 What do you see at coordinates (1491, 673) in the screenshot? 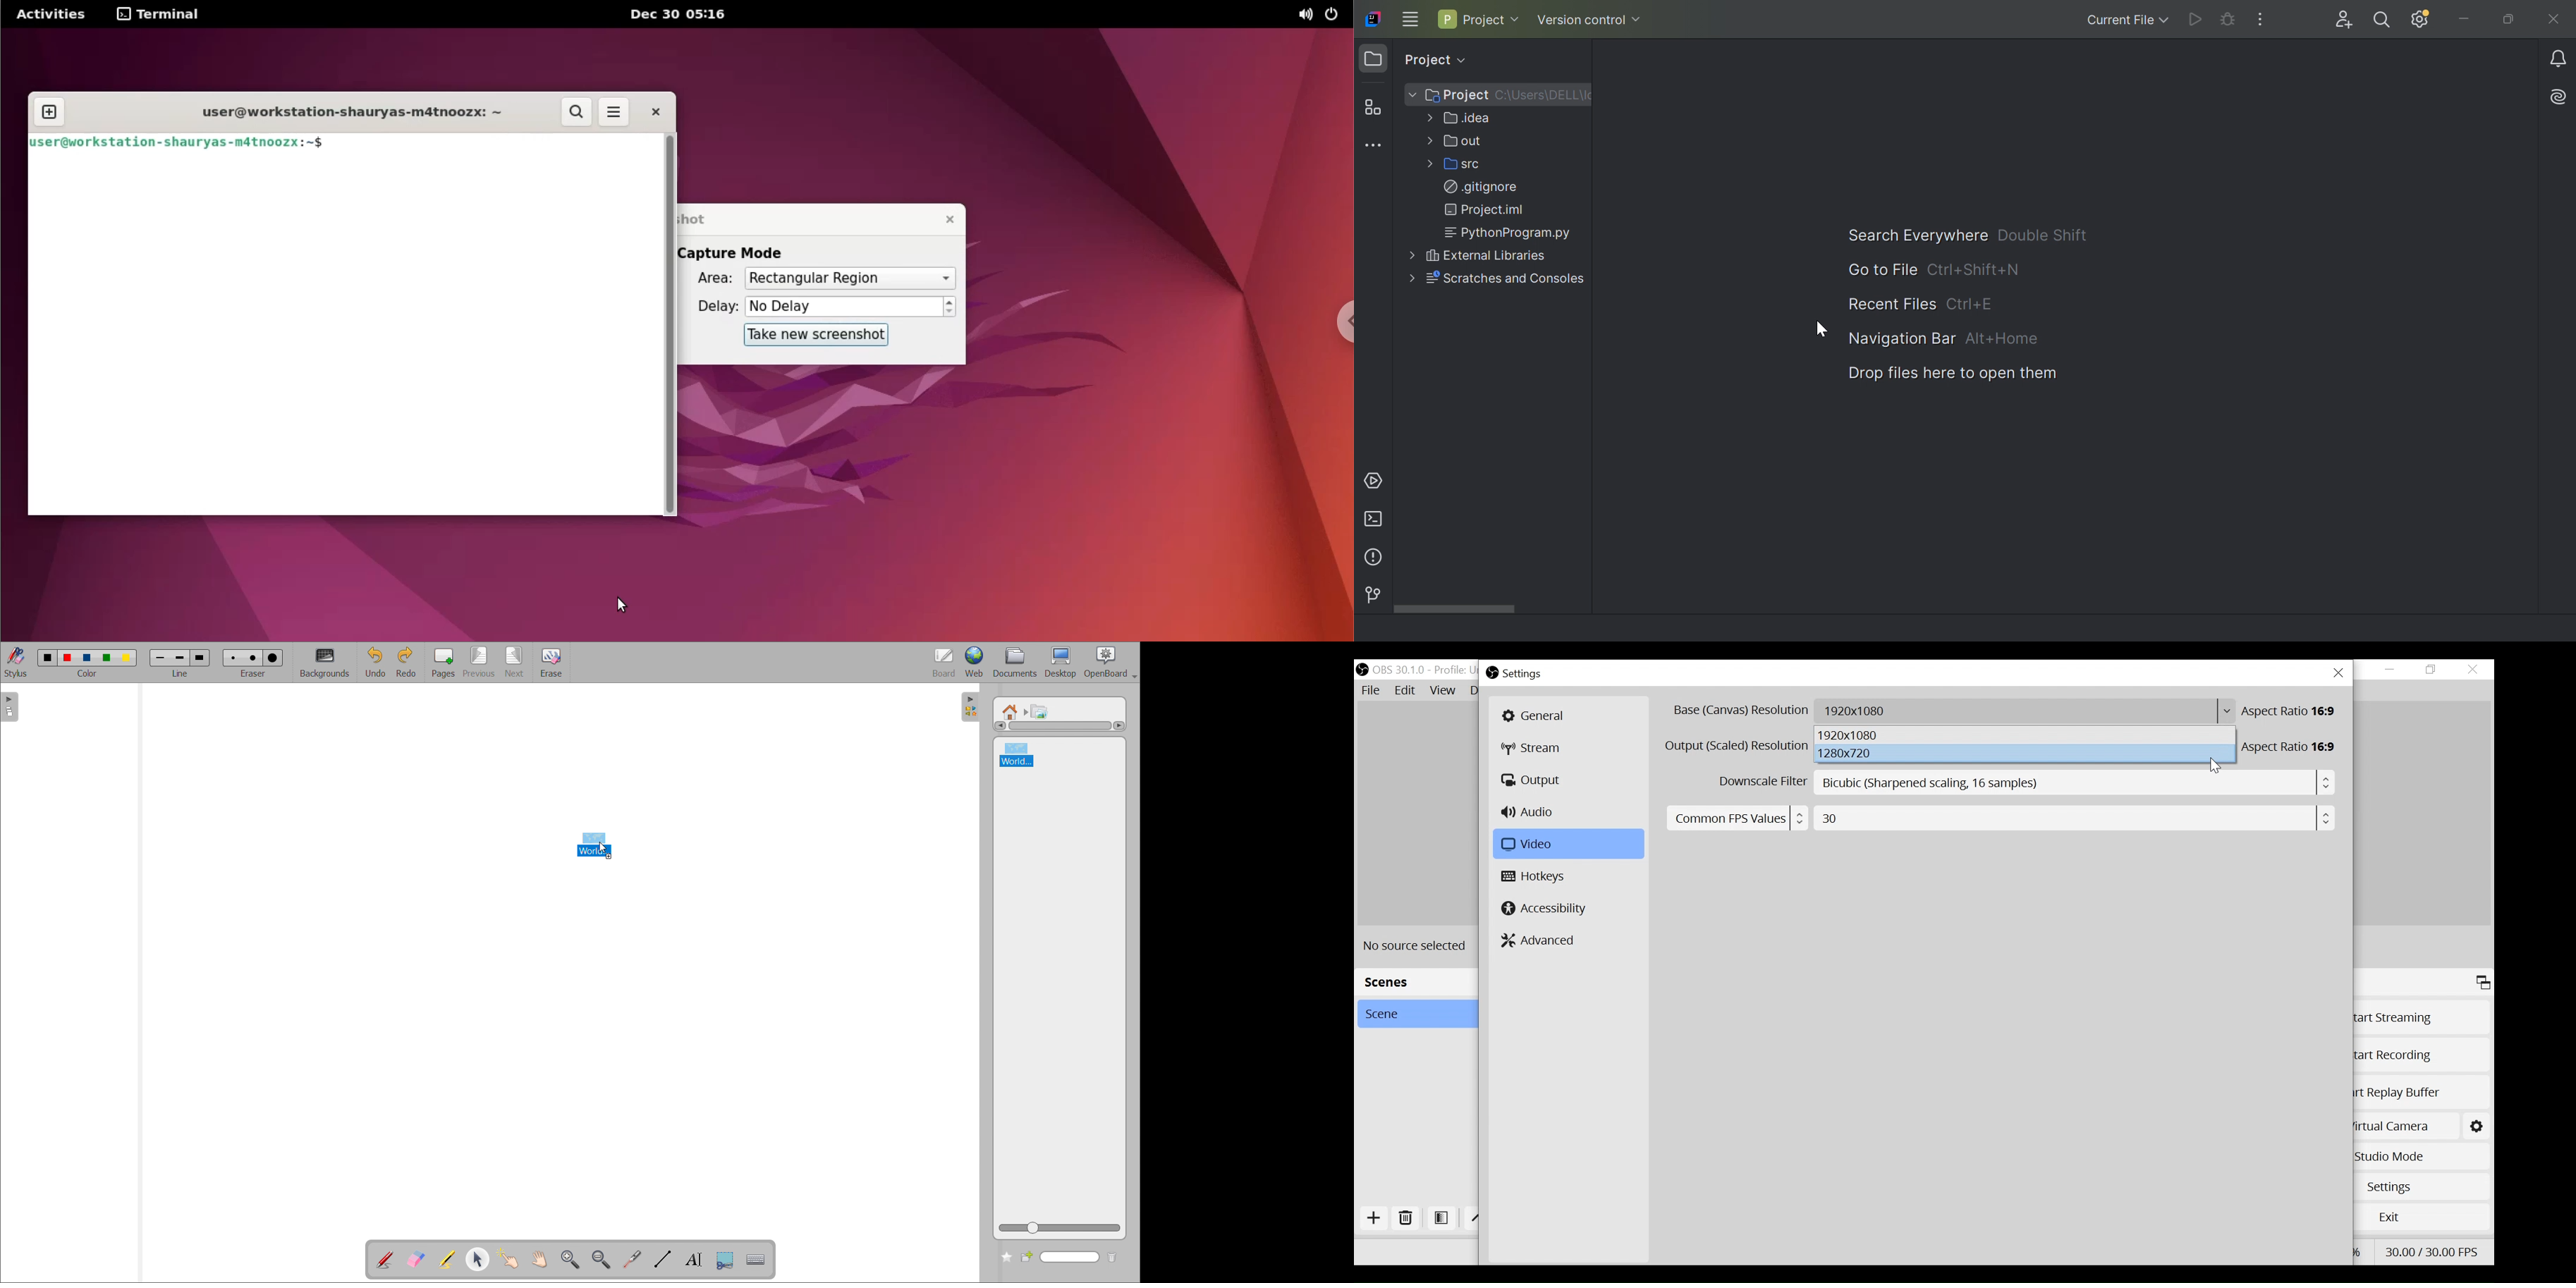
I see `OBS Studio Desktop Icon` at bounding box center [1491, 673].